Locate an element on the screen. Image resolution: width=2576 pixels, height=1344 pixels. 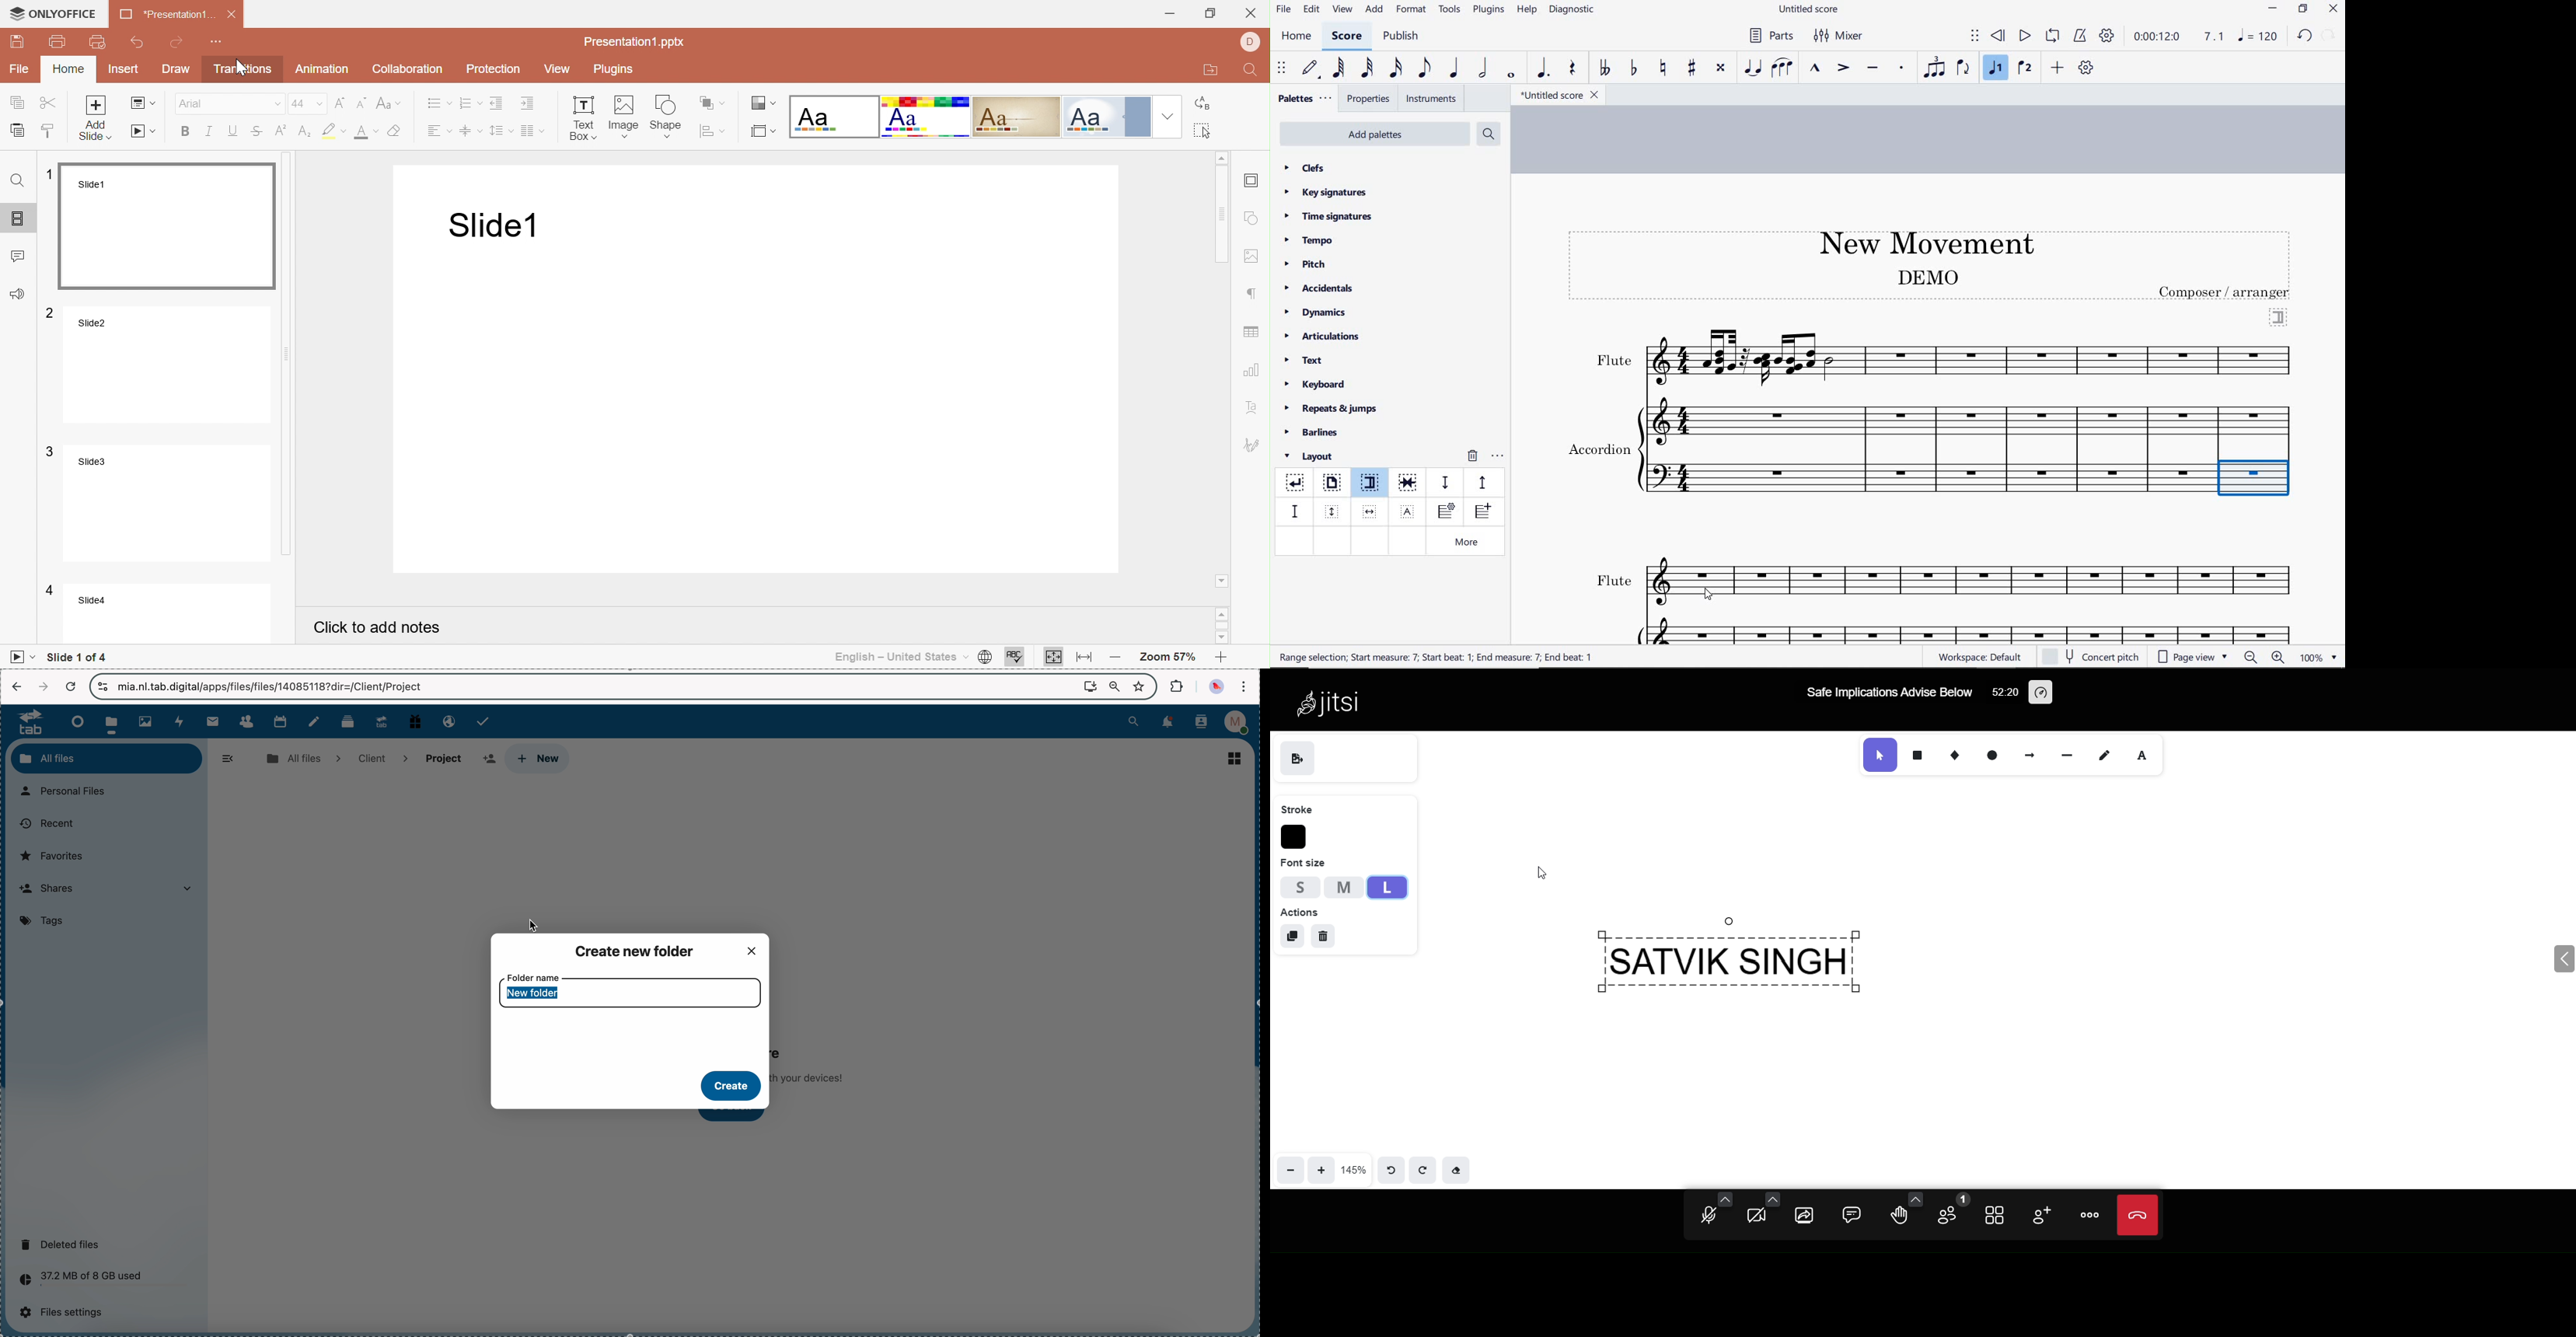
click on files is located at coordinates (114, 721).